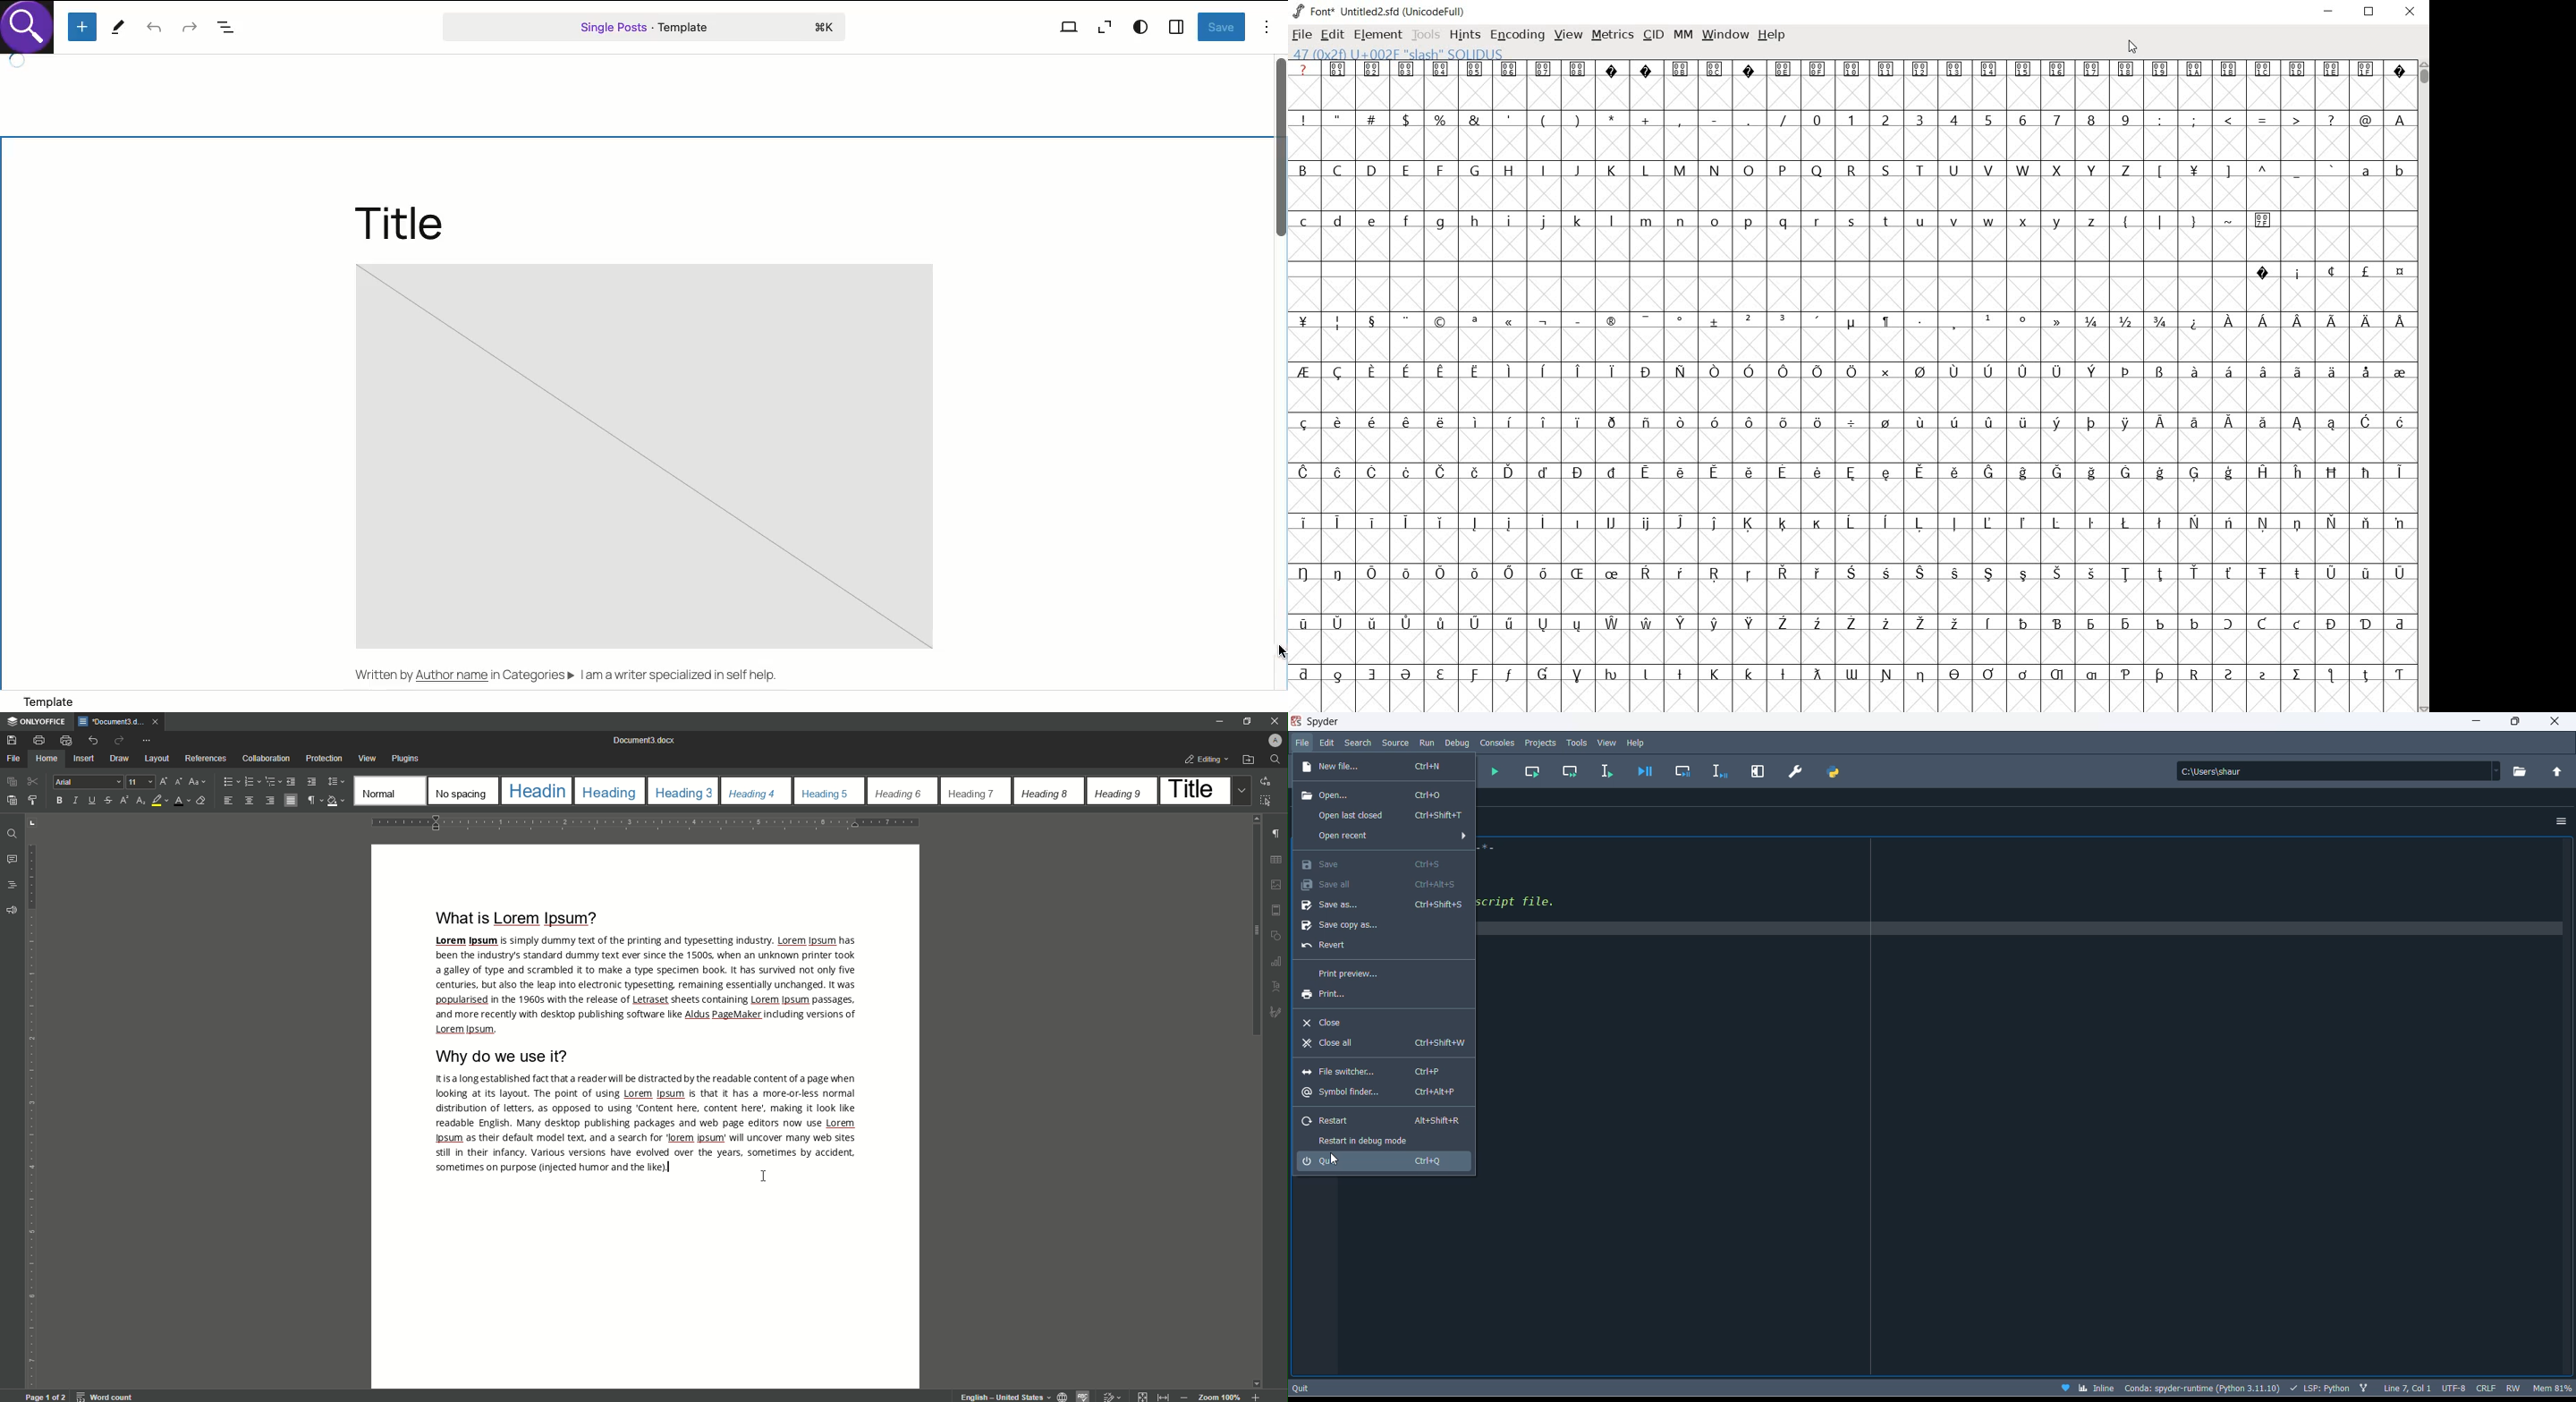 This screenshot has height=1428, width=2576. I want to click on Add new block, so click(84, 27).